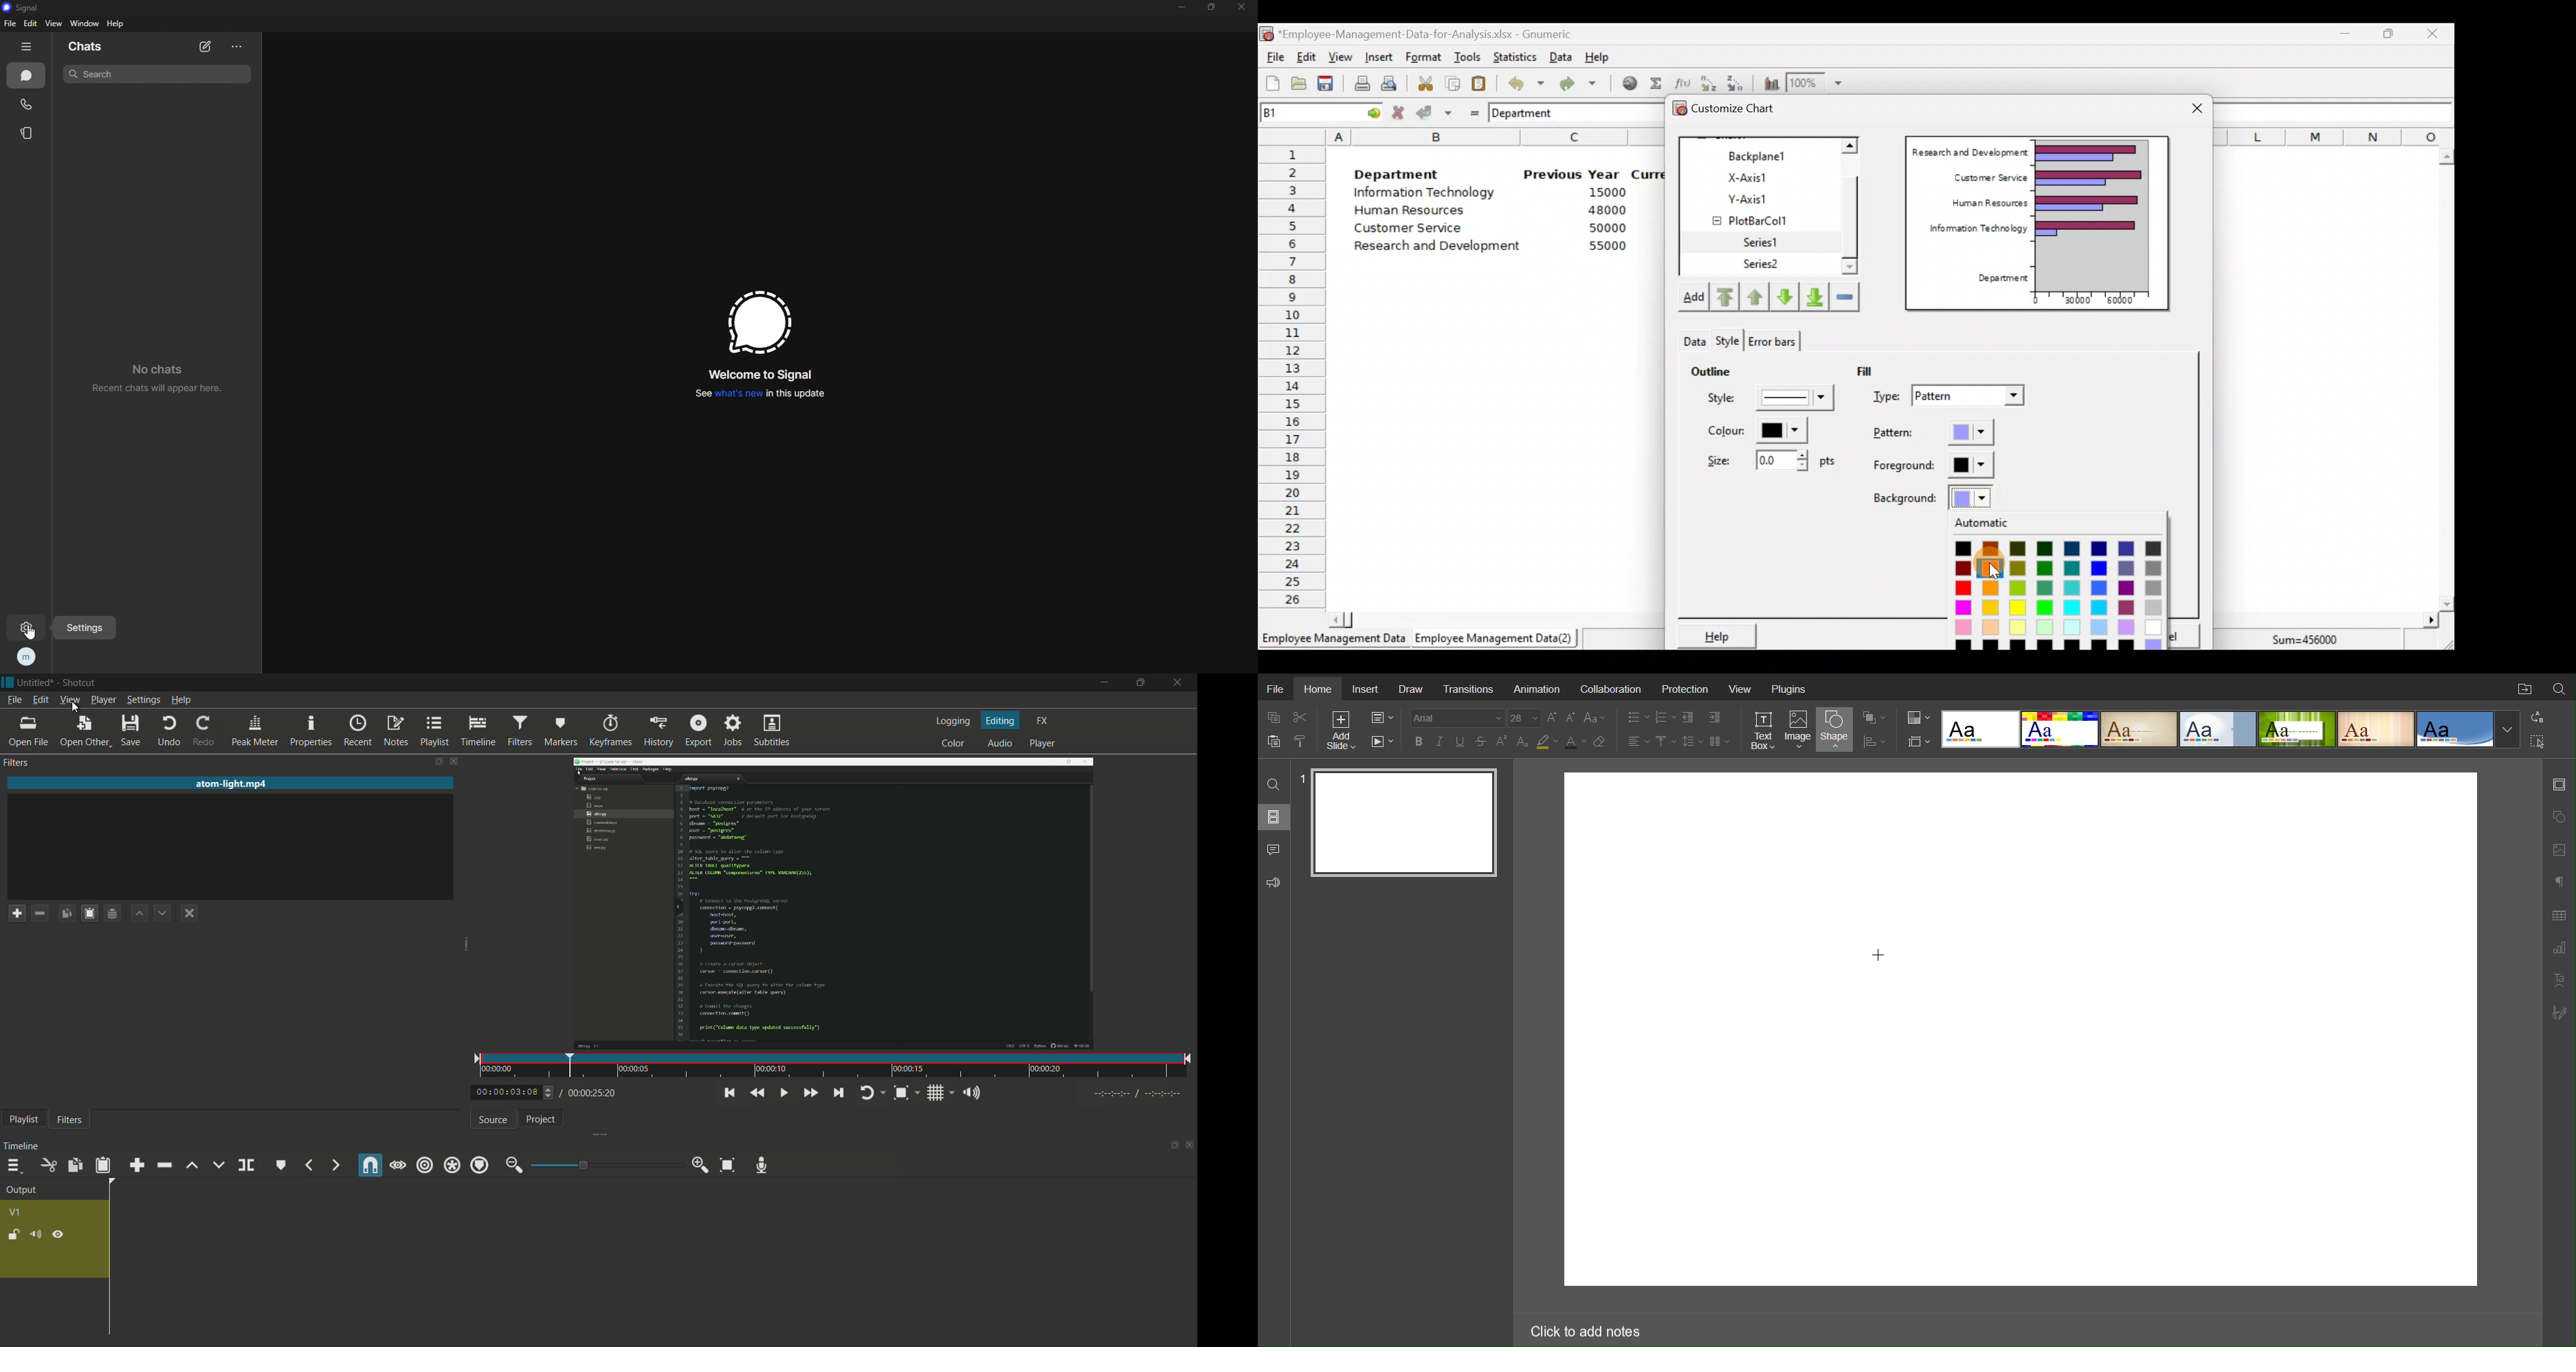  What do you see at coordinates (729, 1165) in the screenshot?
I see `zoom timeline to fit` at bounding box center [729, 1165].